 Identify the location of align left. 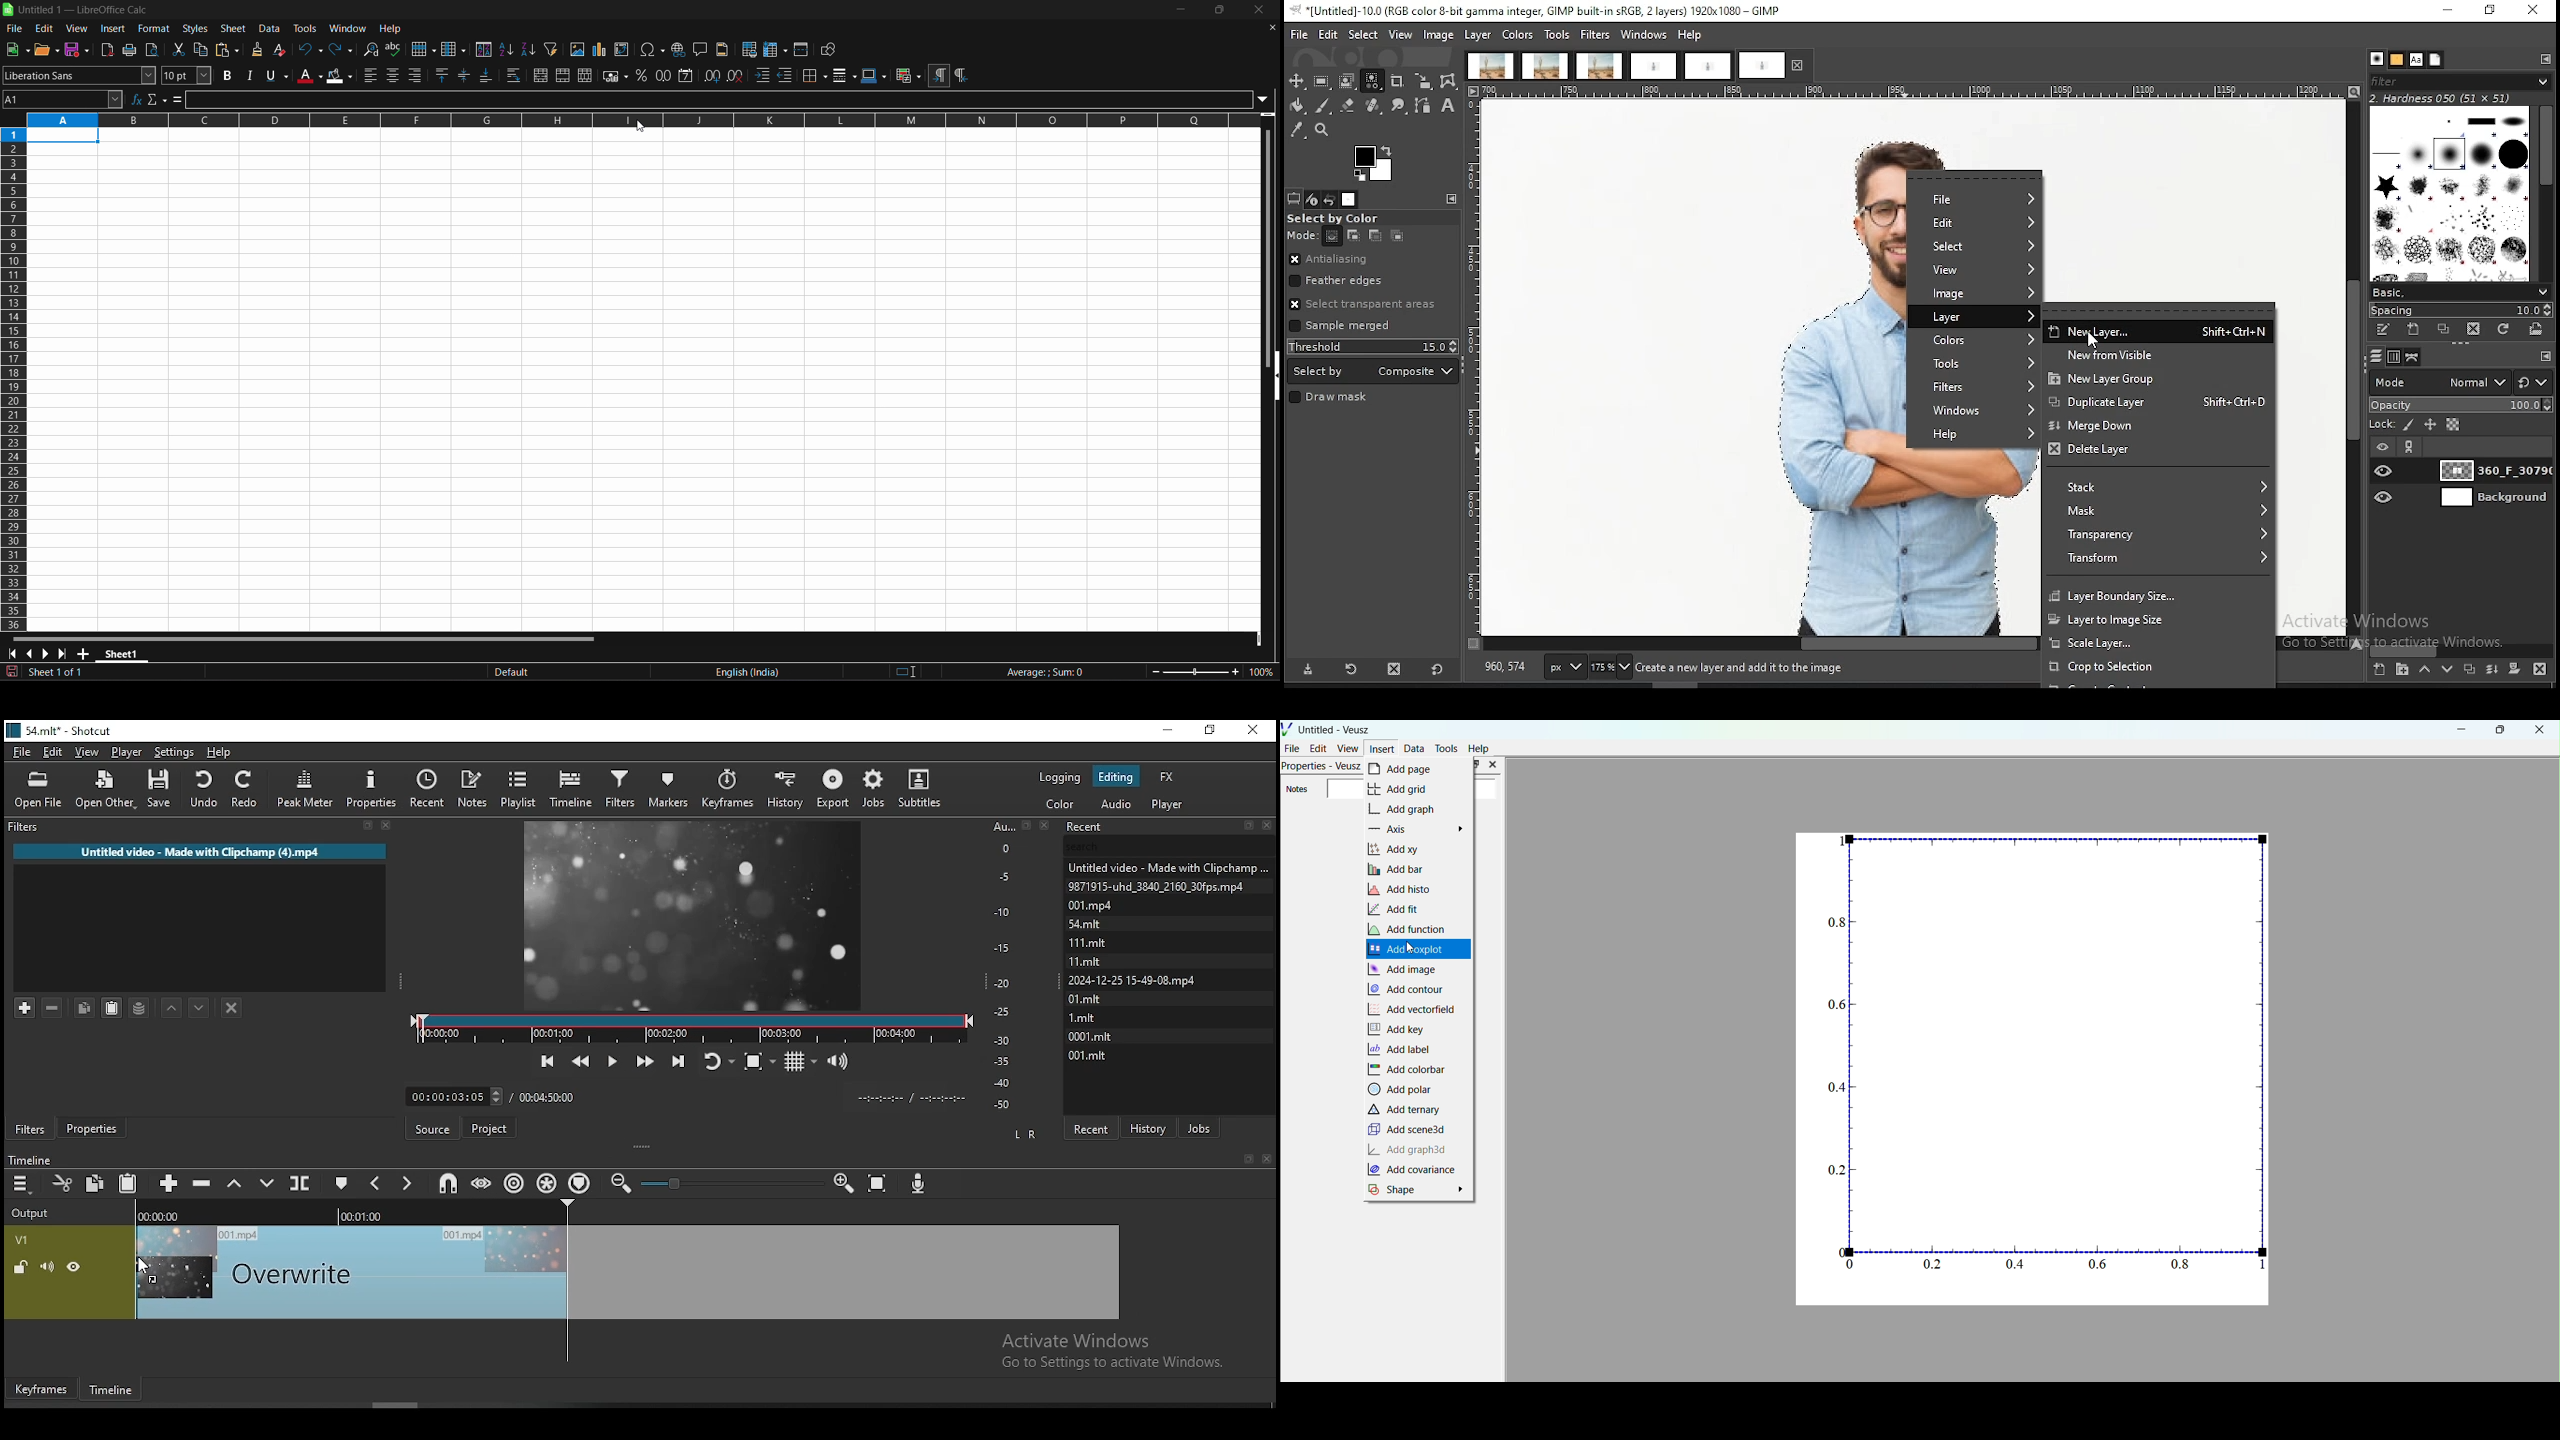
(369, 76).